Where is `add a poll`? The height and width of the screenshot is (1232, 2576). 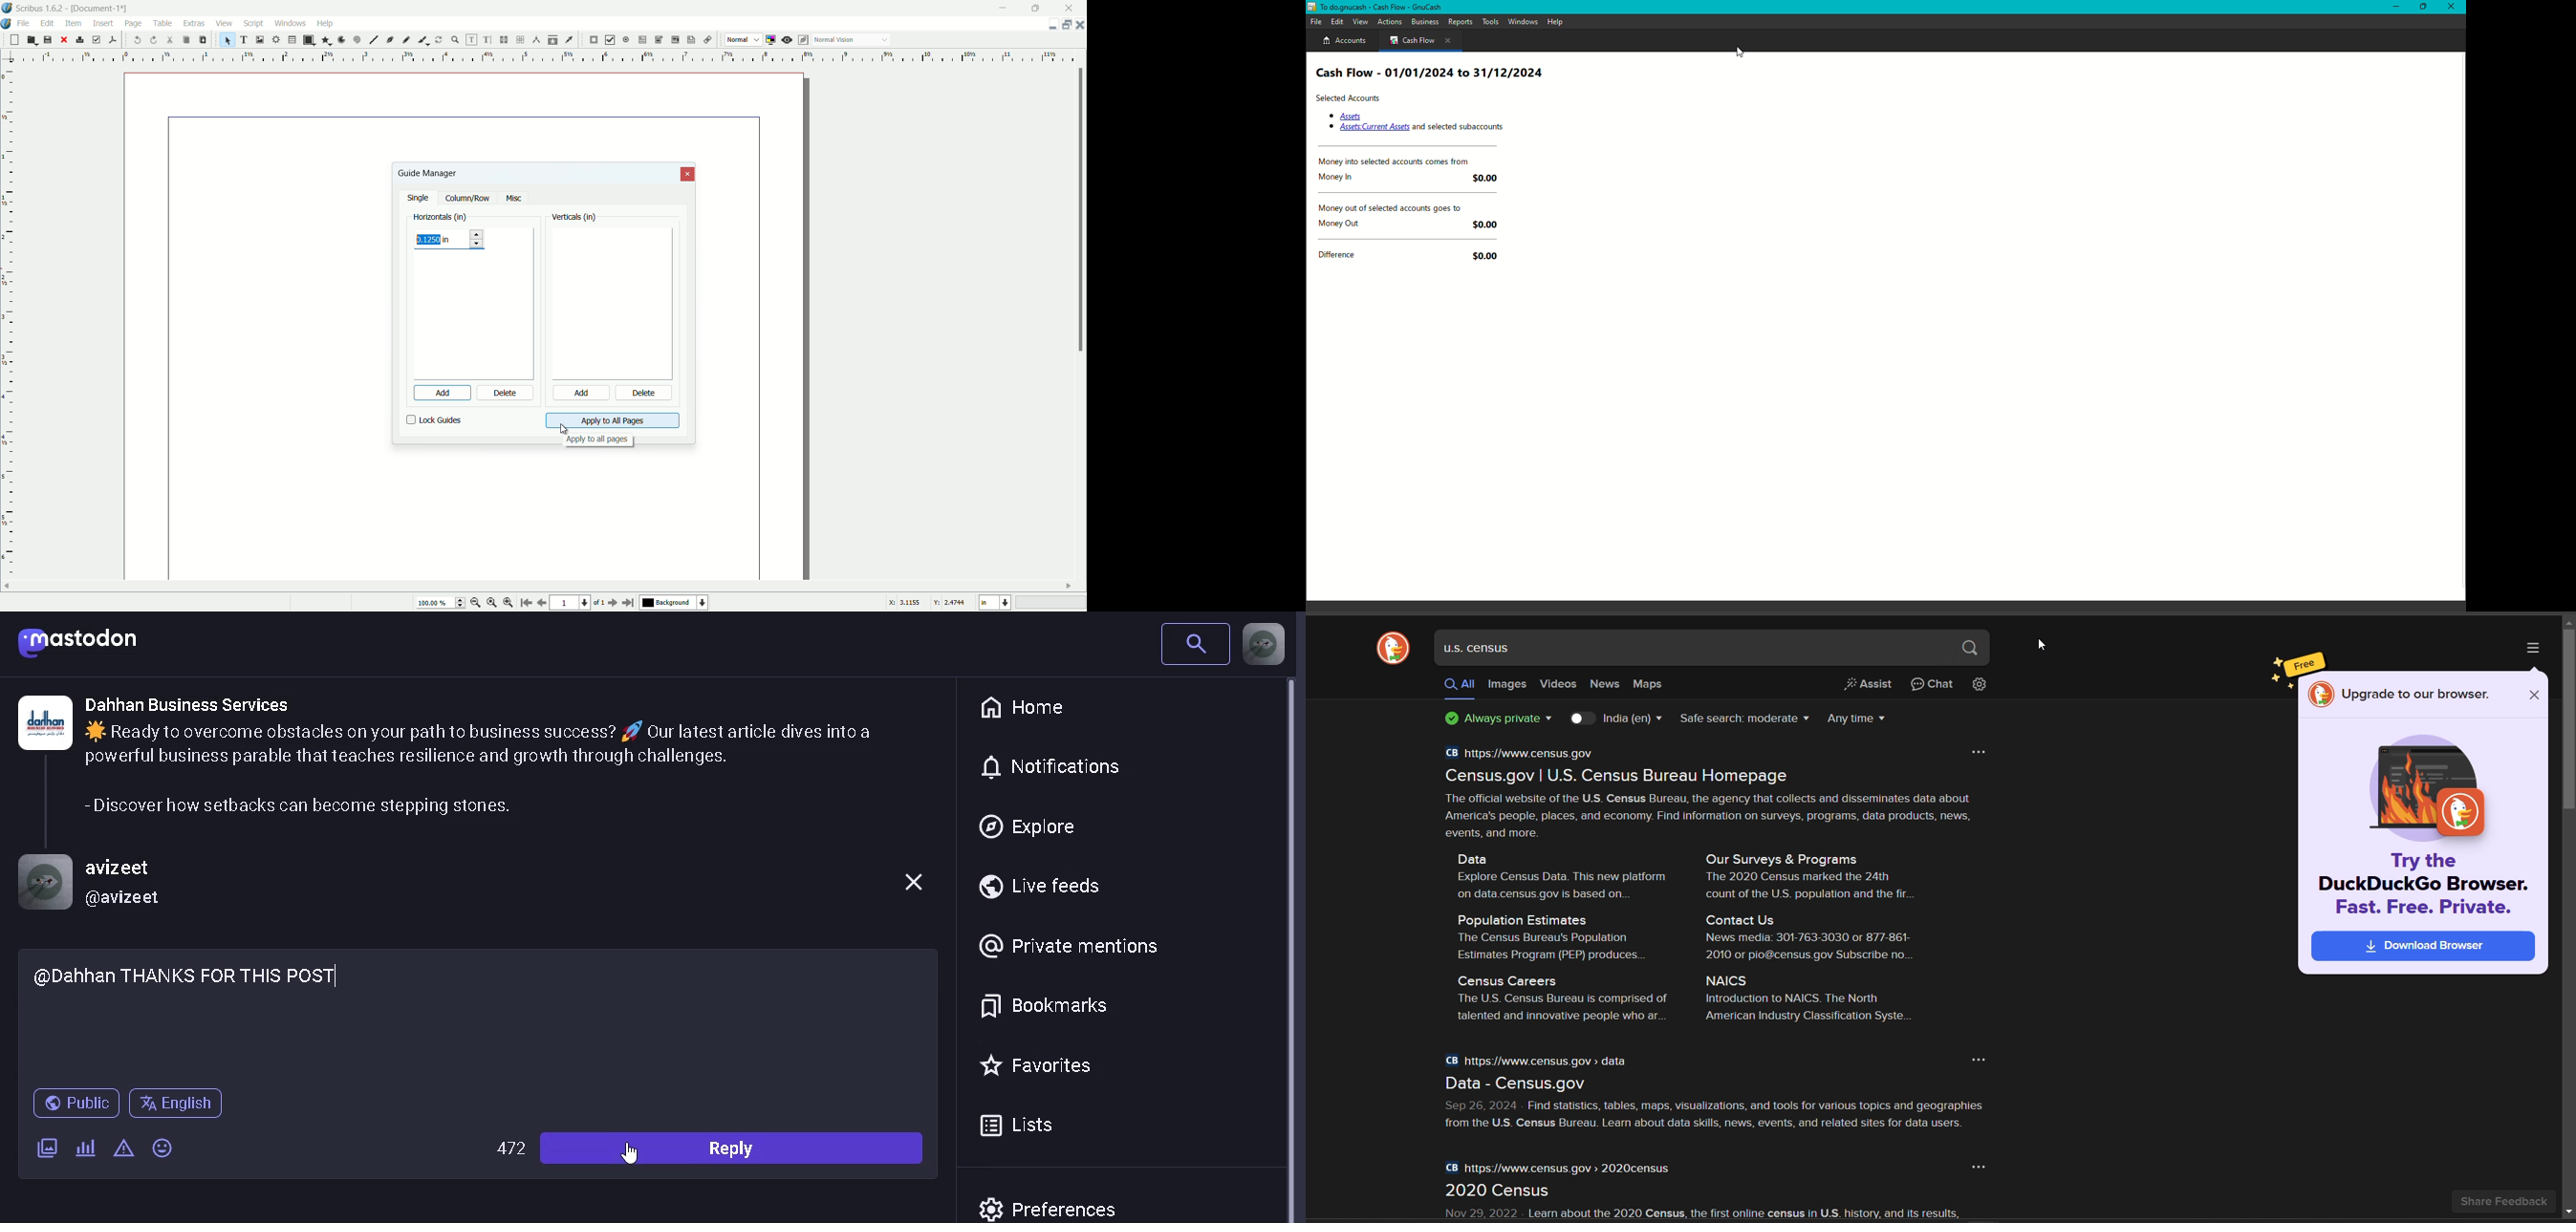 add a poll is located at coordinates (84, 1150).